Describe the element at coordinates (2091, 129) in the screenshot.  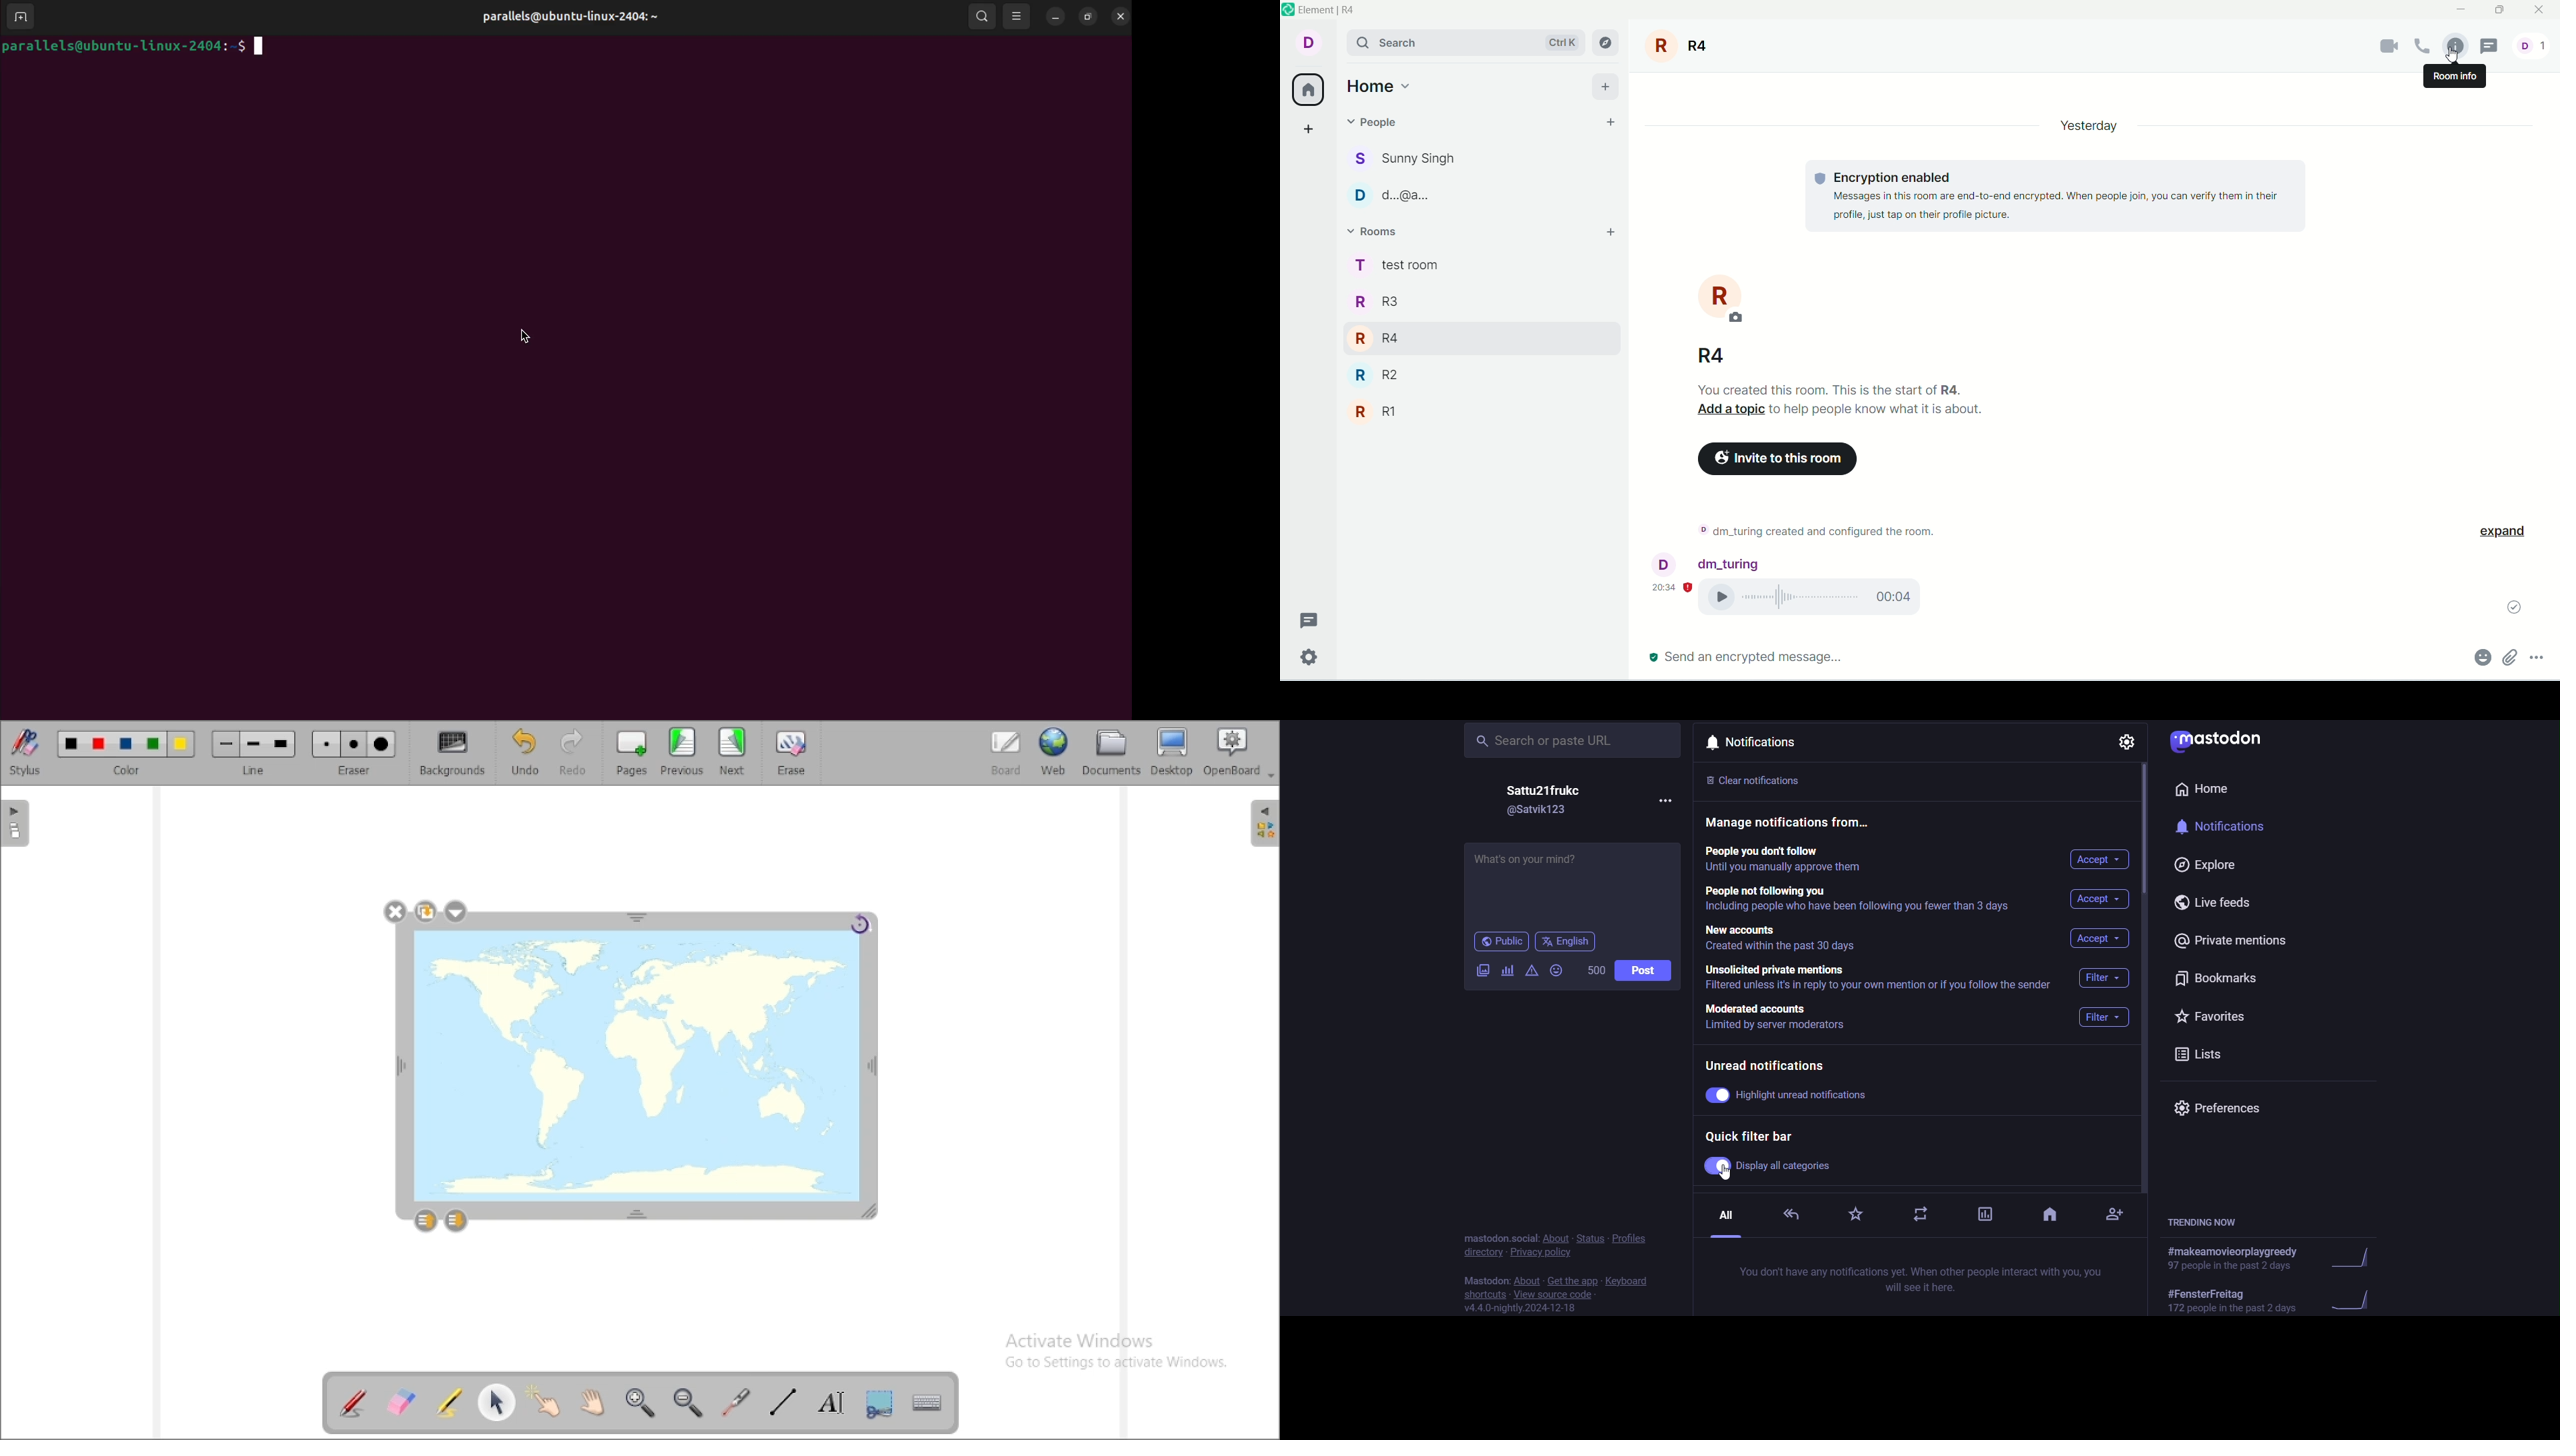
I see `day` at that location.